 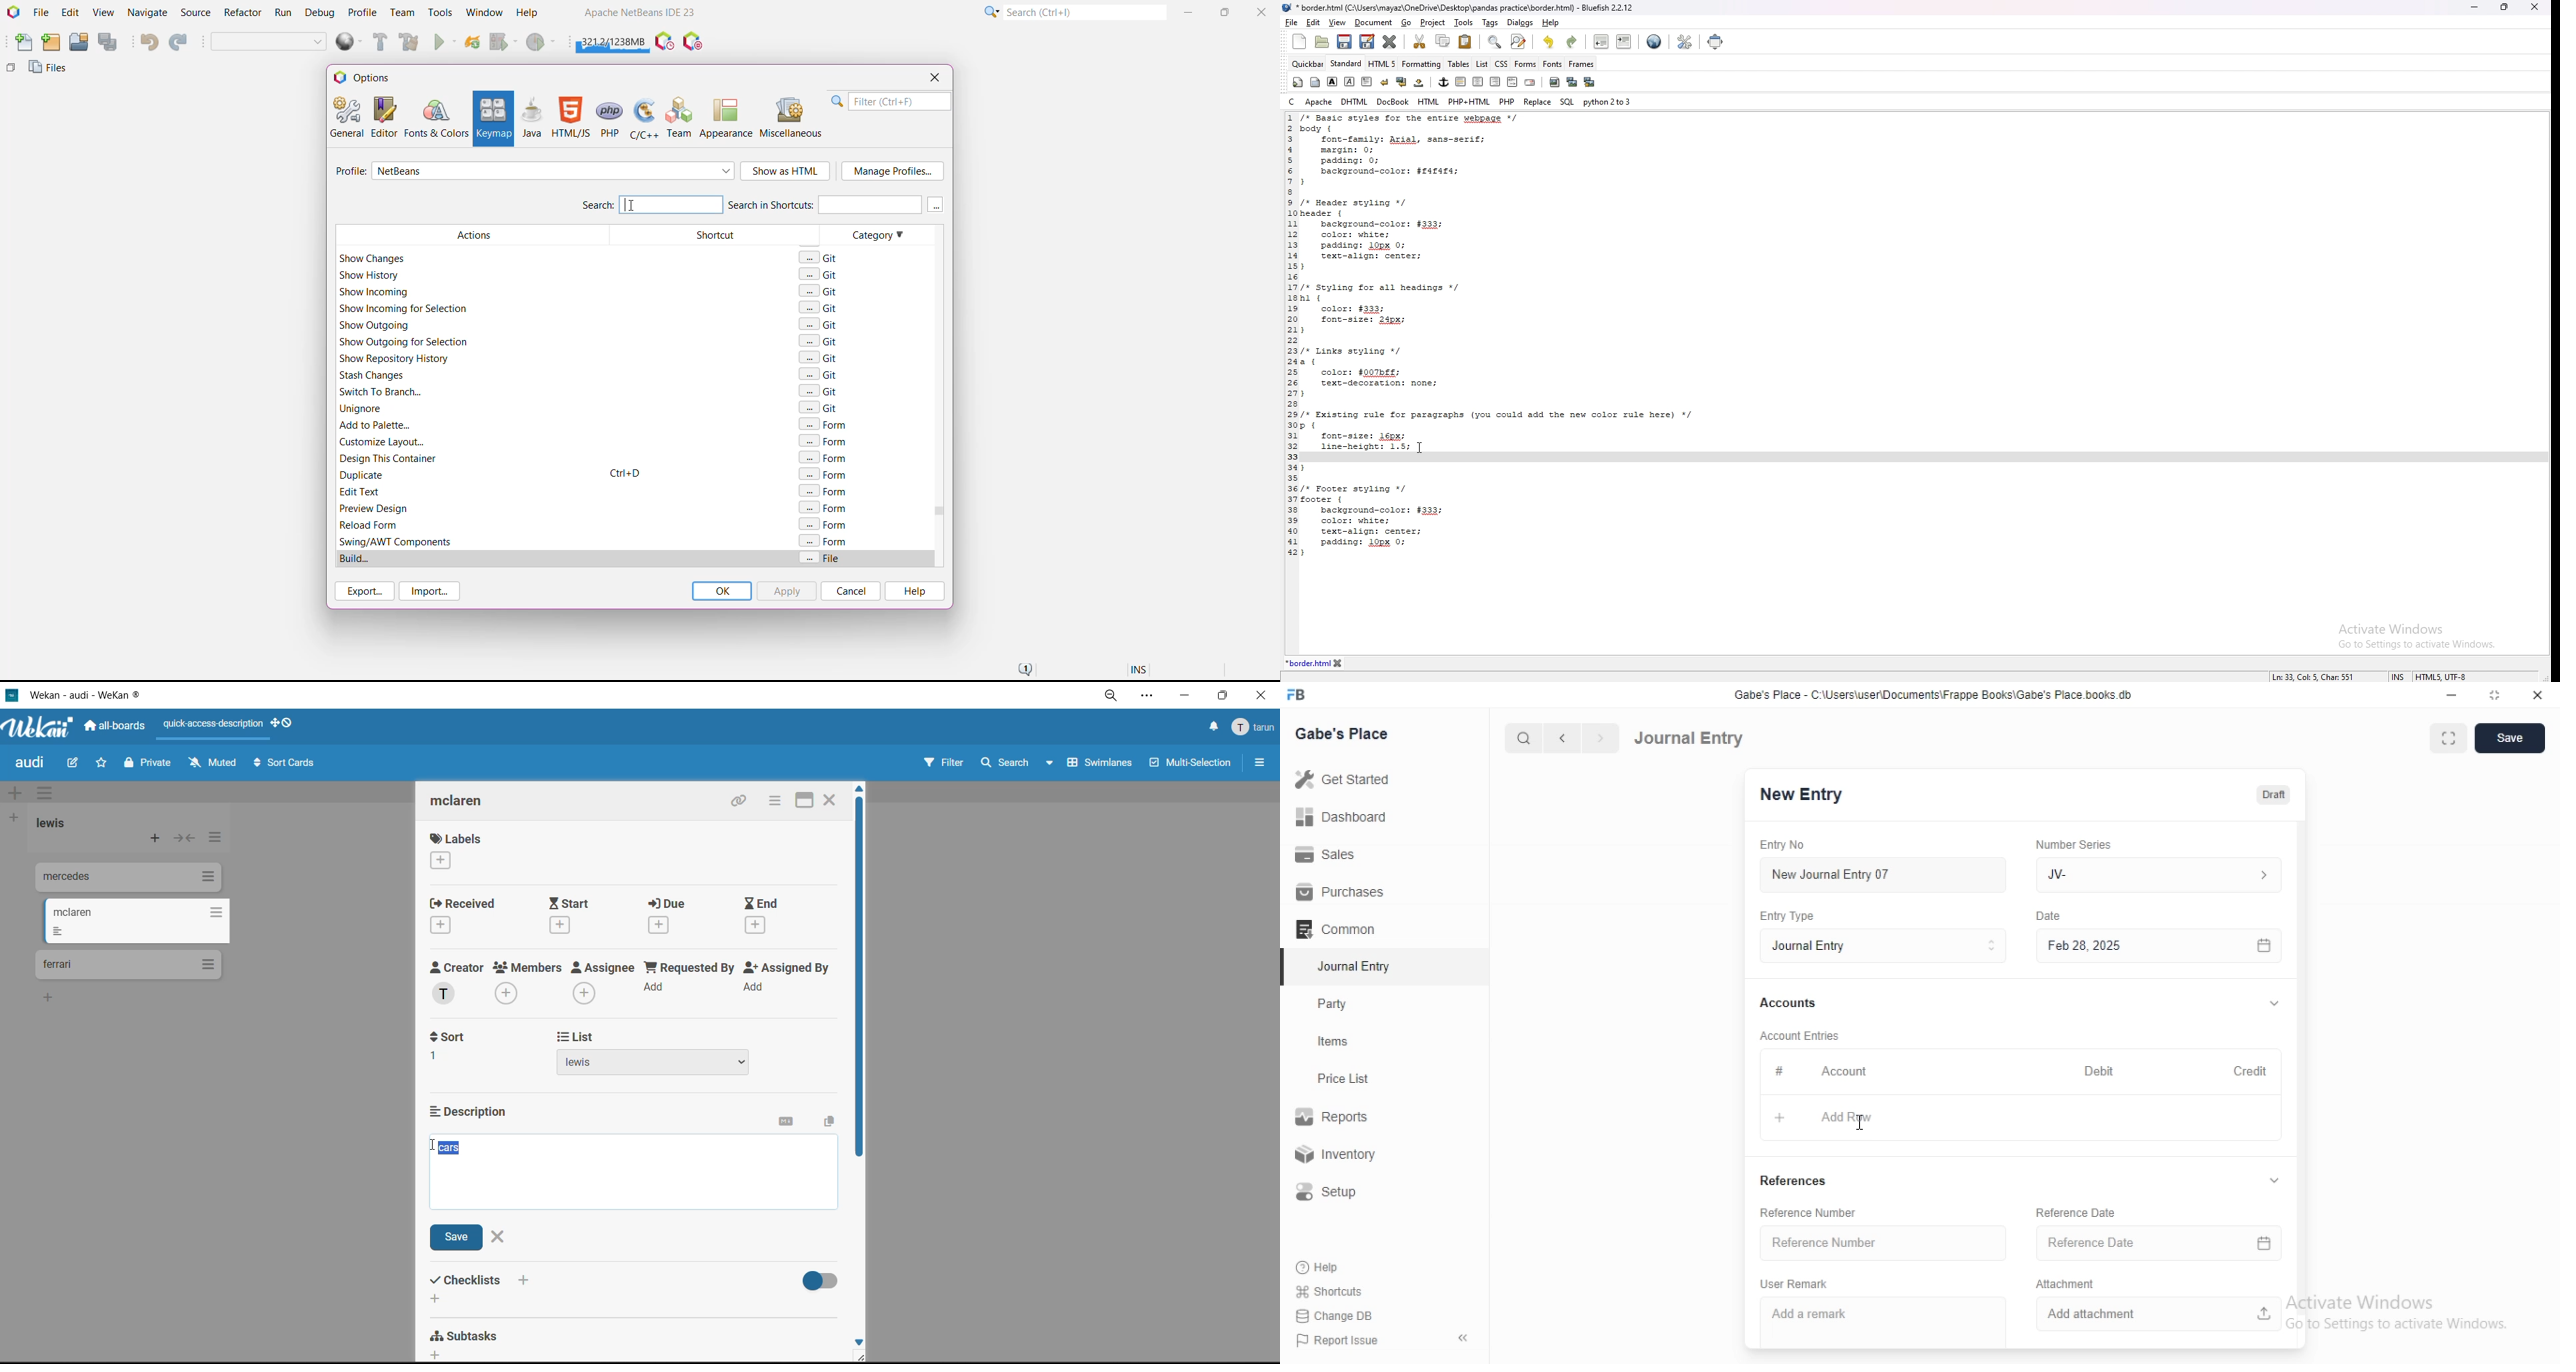 I want to click on indent, so click(x=1624, y=42).